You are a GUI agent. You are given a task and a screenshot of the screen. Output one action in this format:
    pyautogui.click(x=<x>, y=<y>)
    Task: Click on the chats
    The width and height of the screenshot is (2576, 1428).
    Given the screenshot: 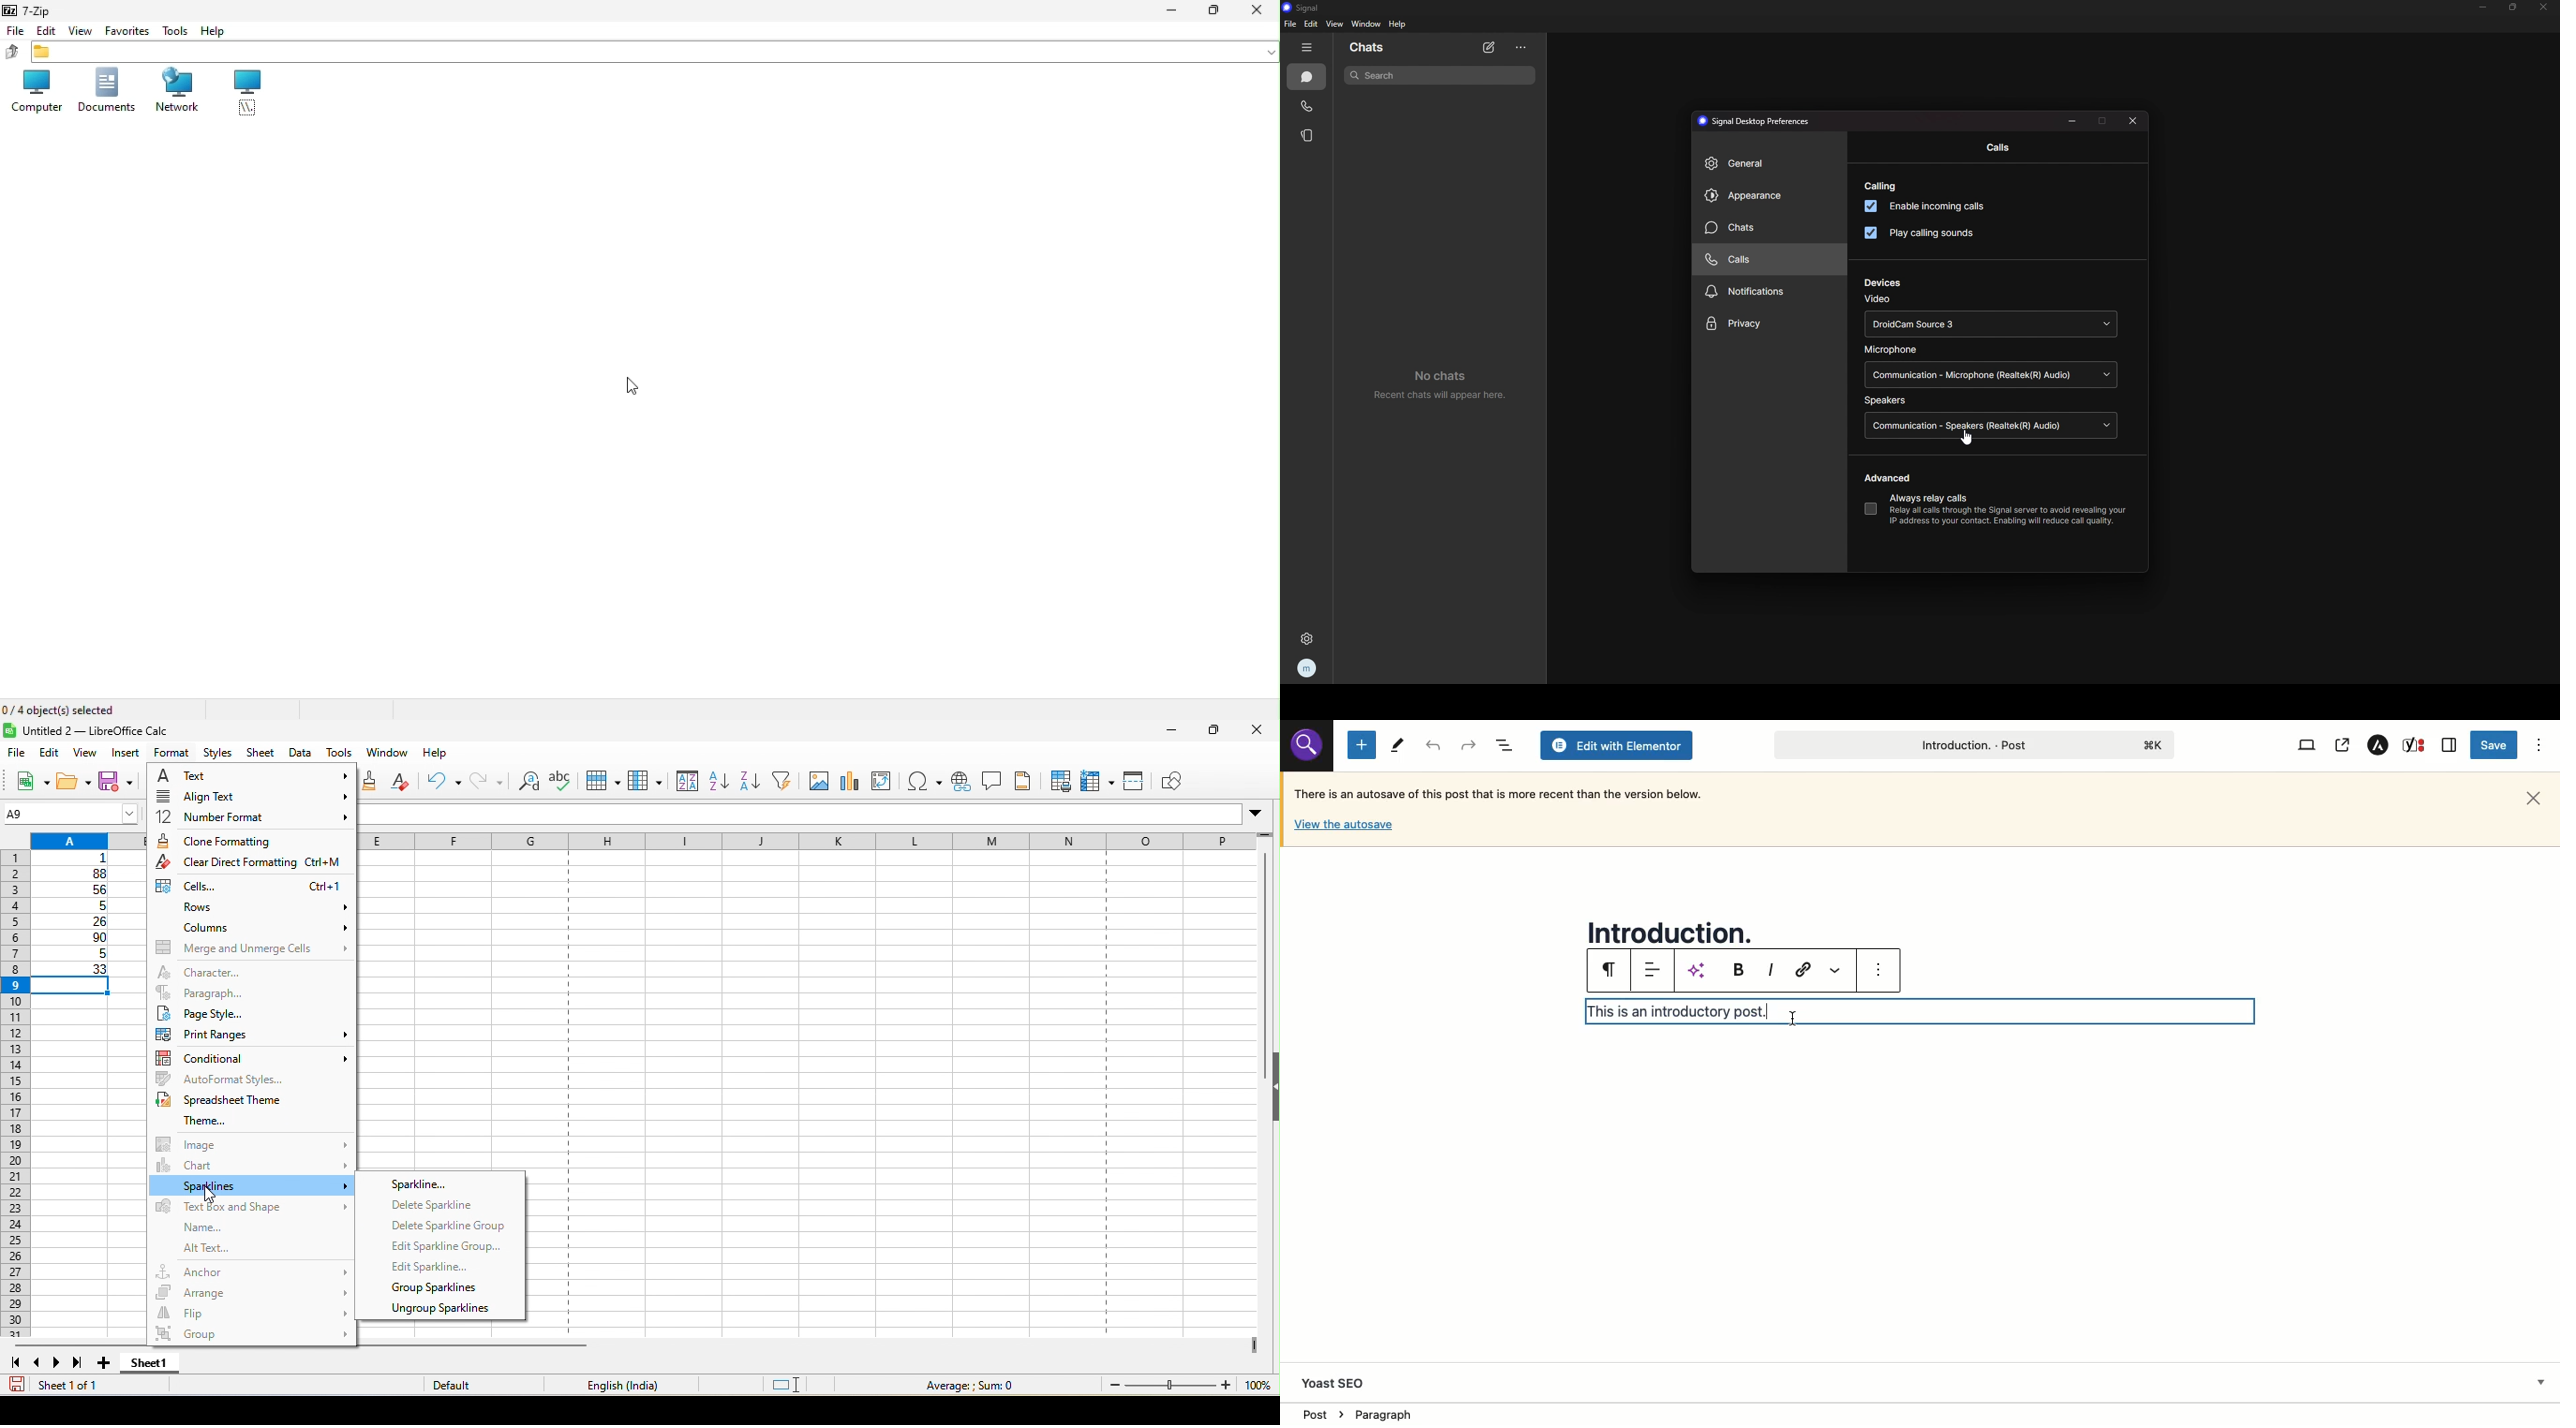 What is the action you would take?
    pyautogui.click(x=1307, y=77)
    